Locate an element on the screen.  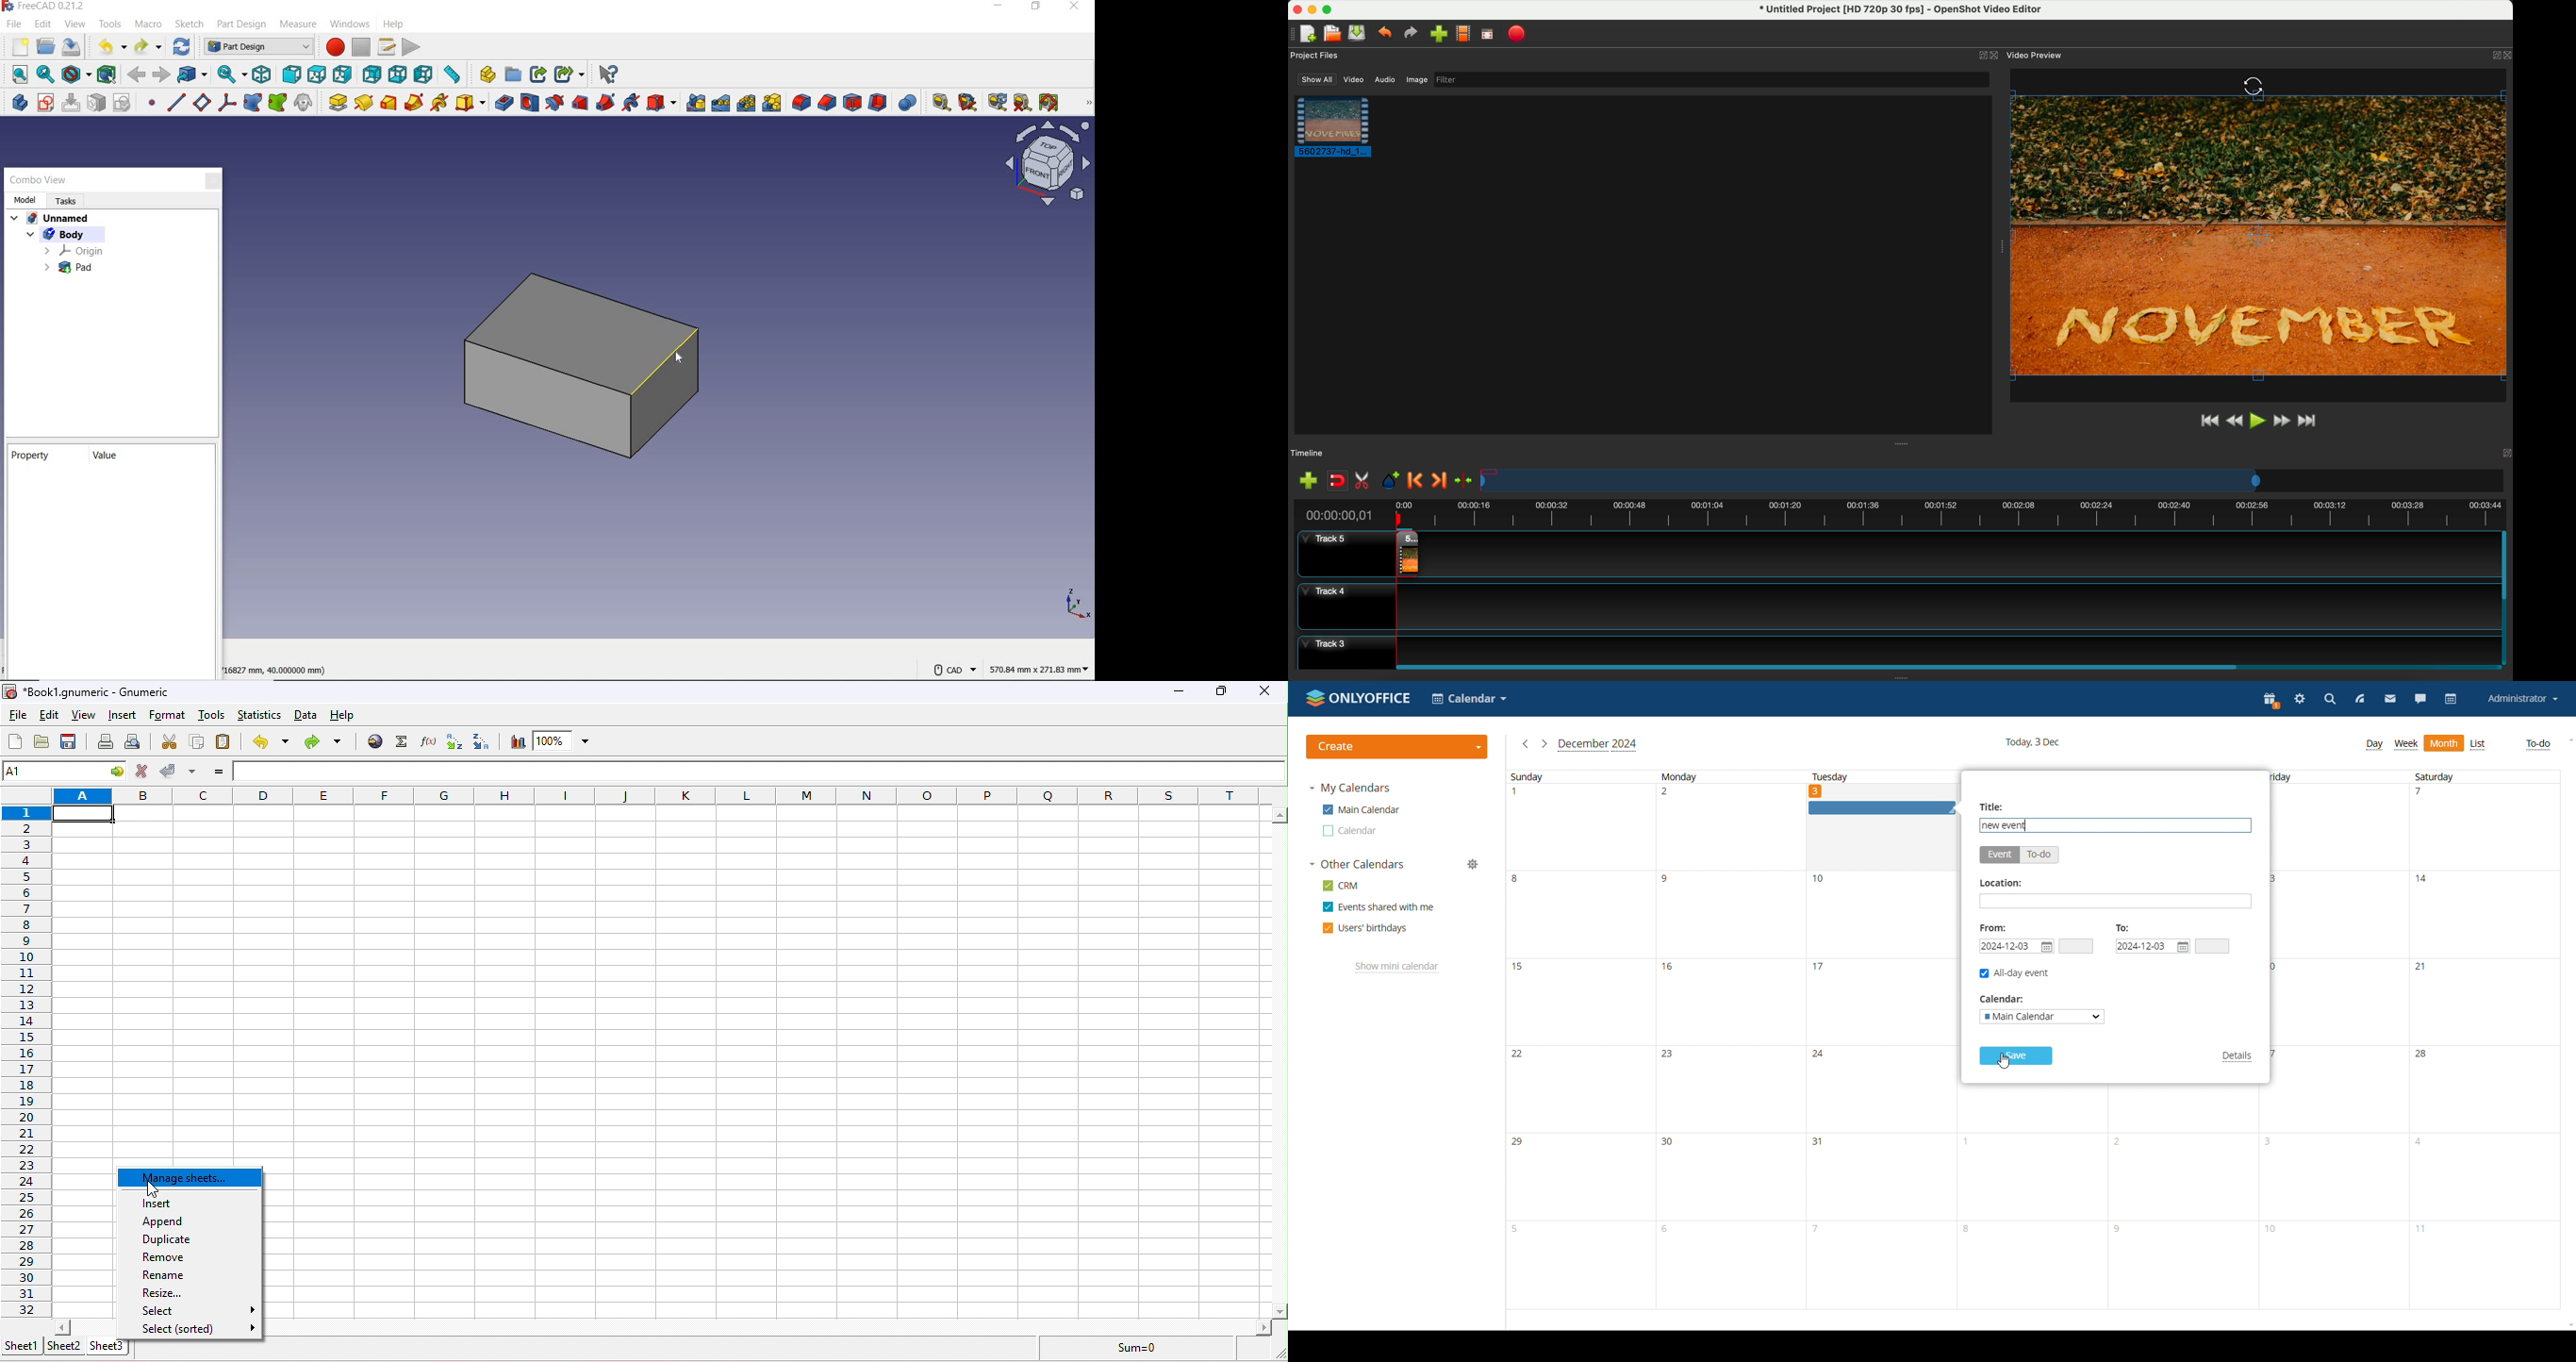
sum =0 is located at coordinates (1151, 1351).